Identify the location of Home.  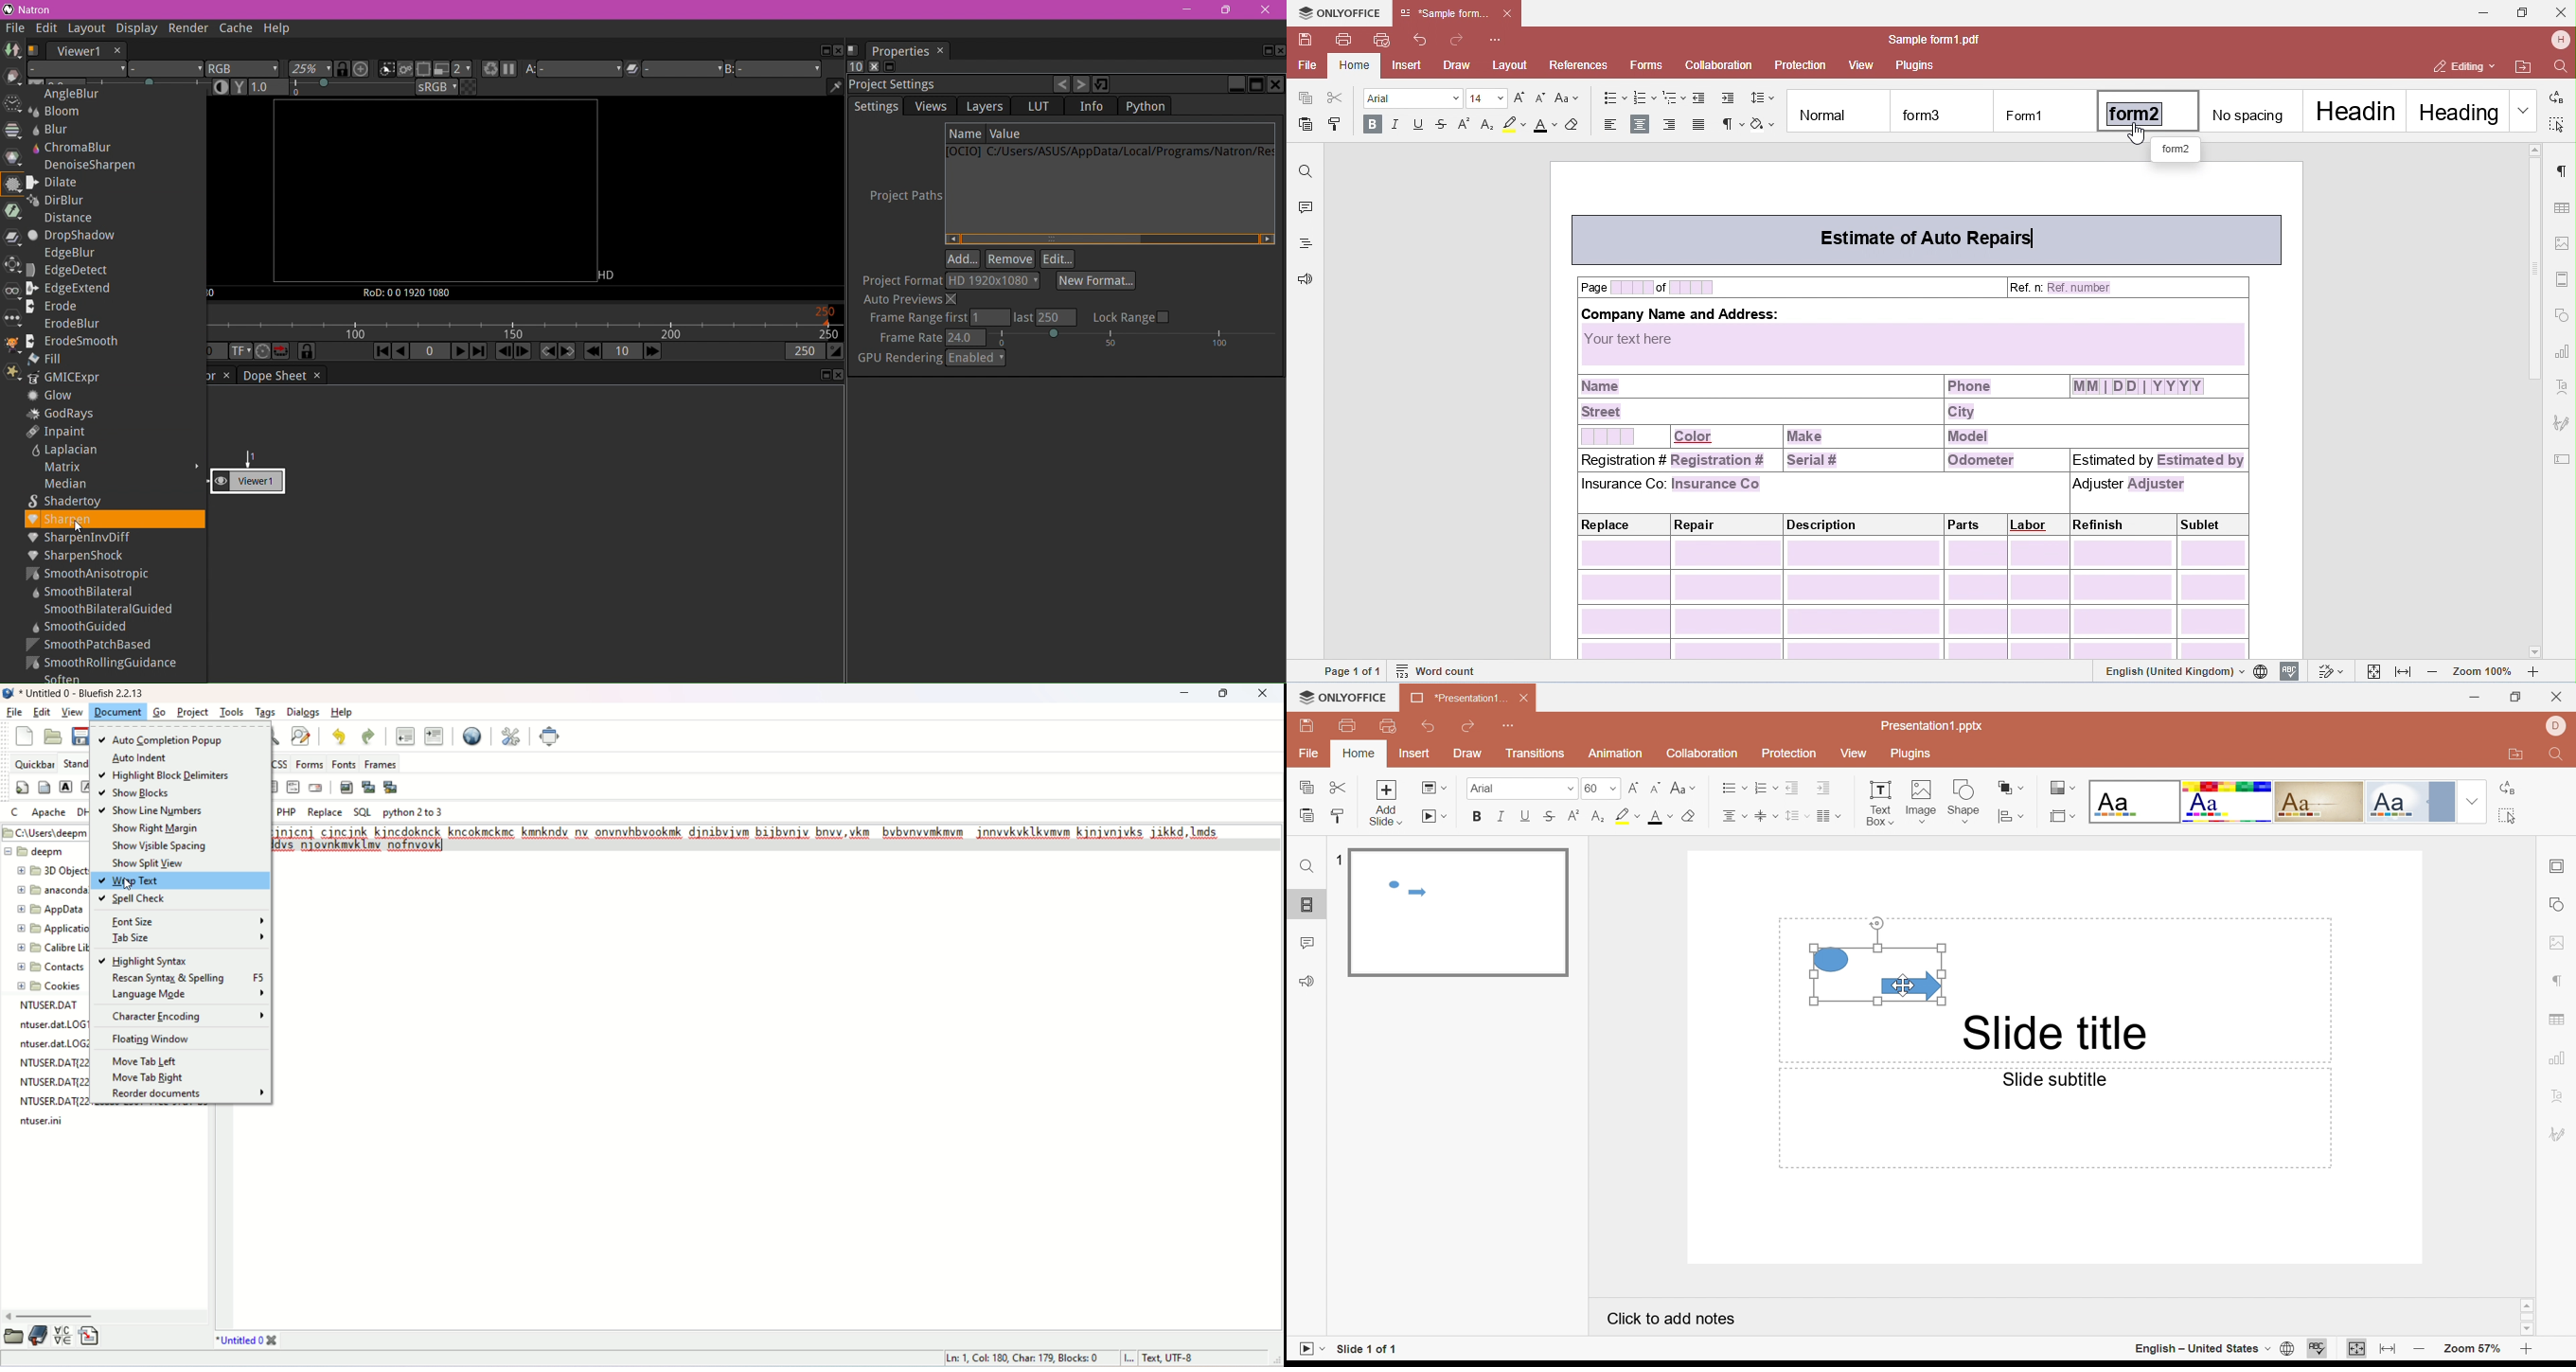
(1360, 755).